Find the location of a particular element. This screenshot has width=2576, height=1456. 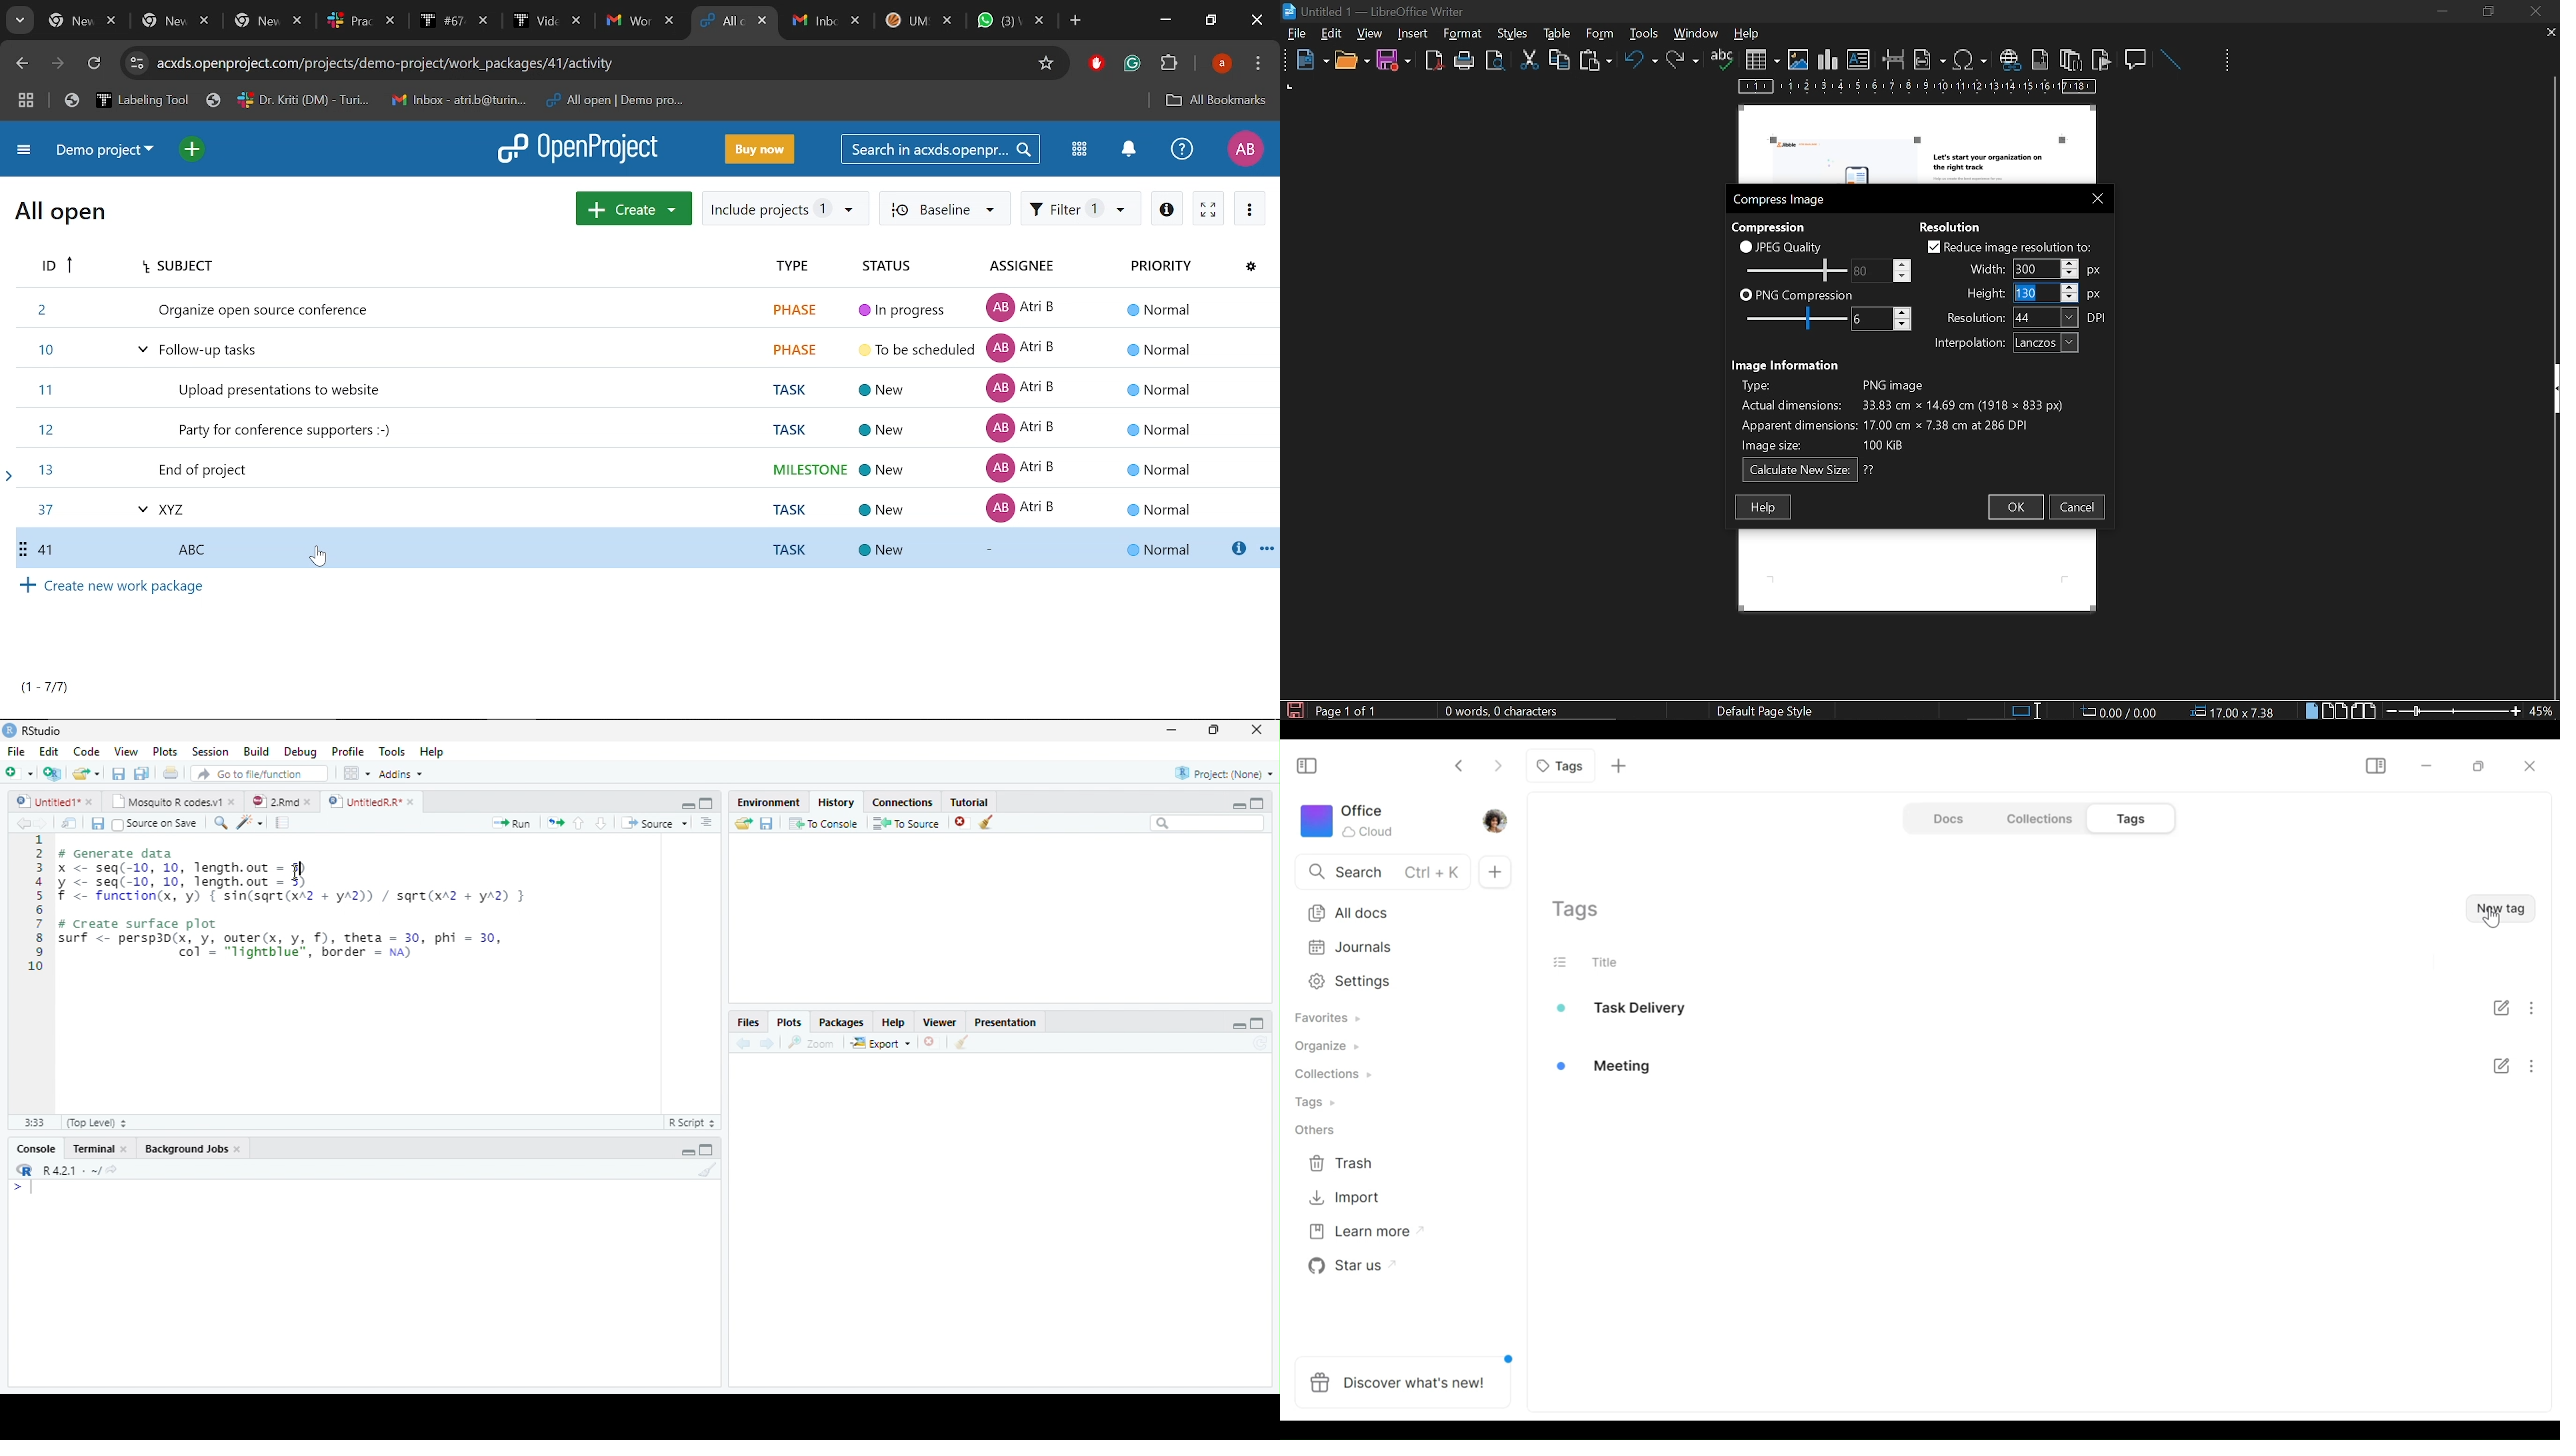

Background Jobs is located at coordinates (186, 1149).